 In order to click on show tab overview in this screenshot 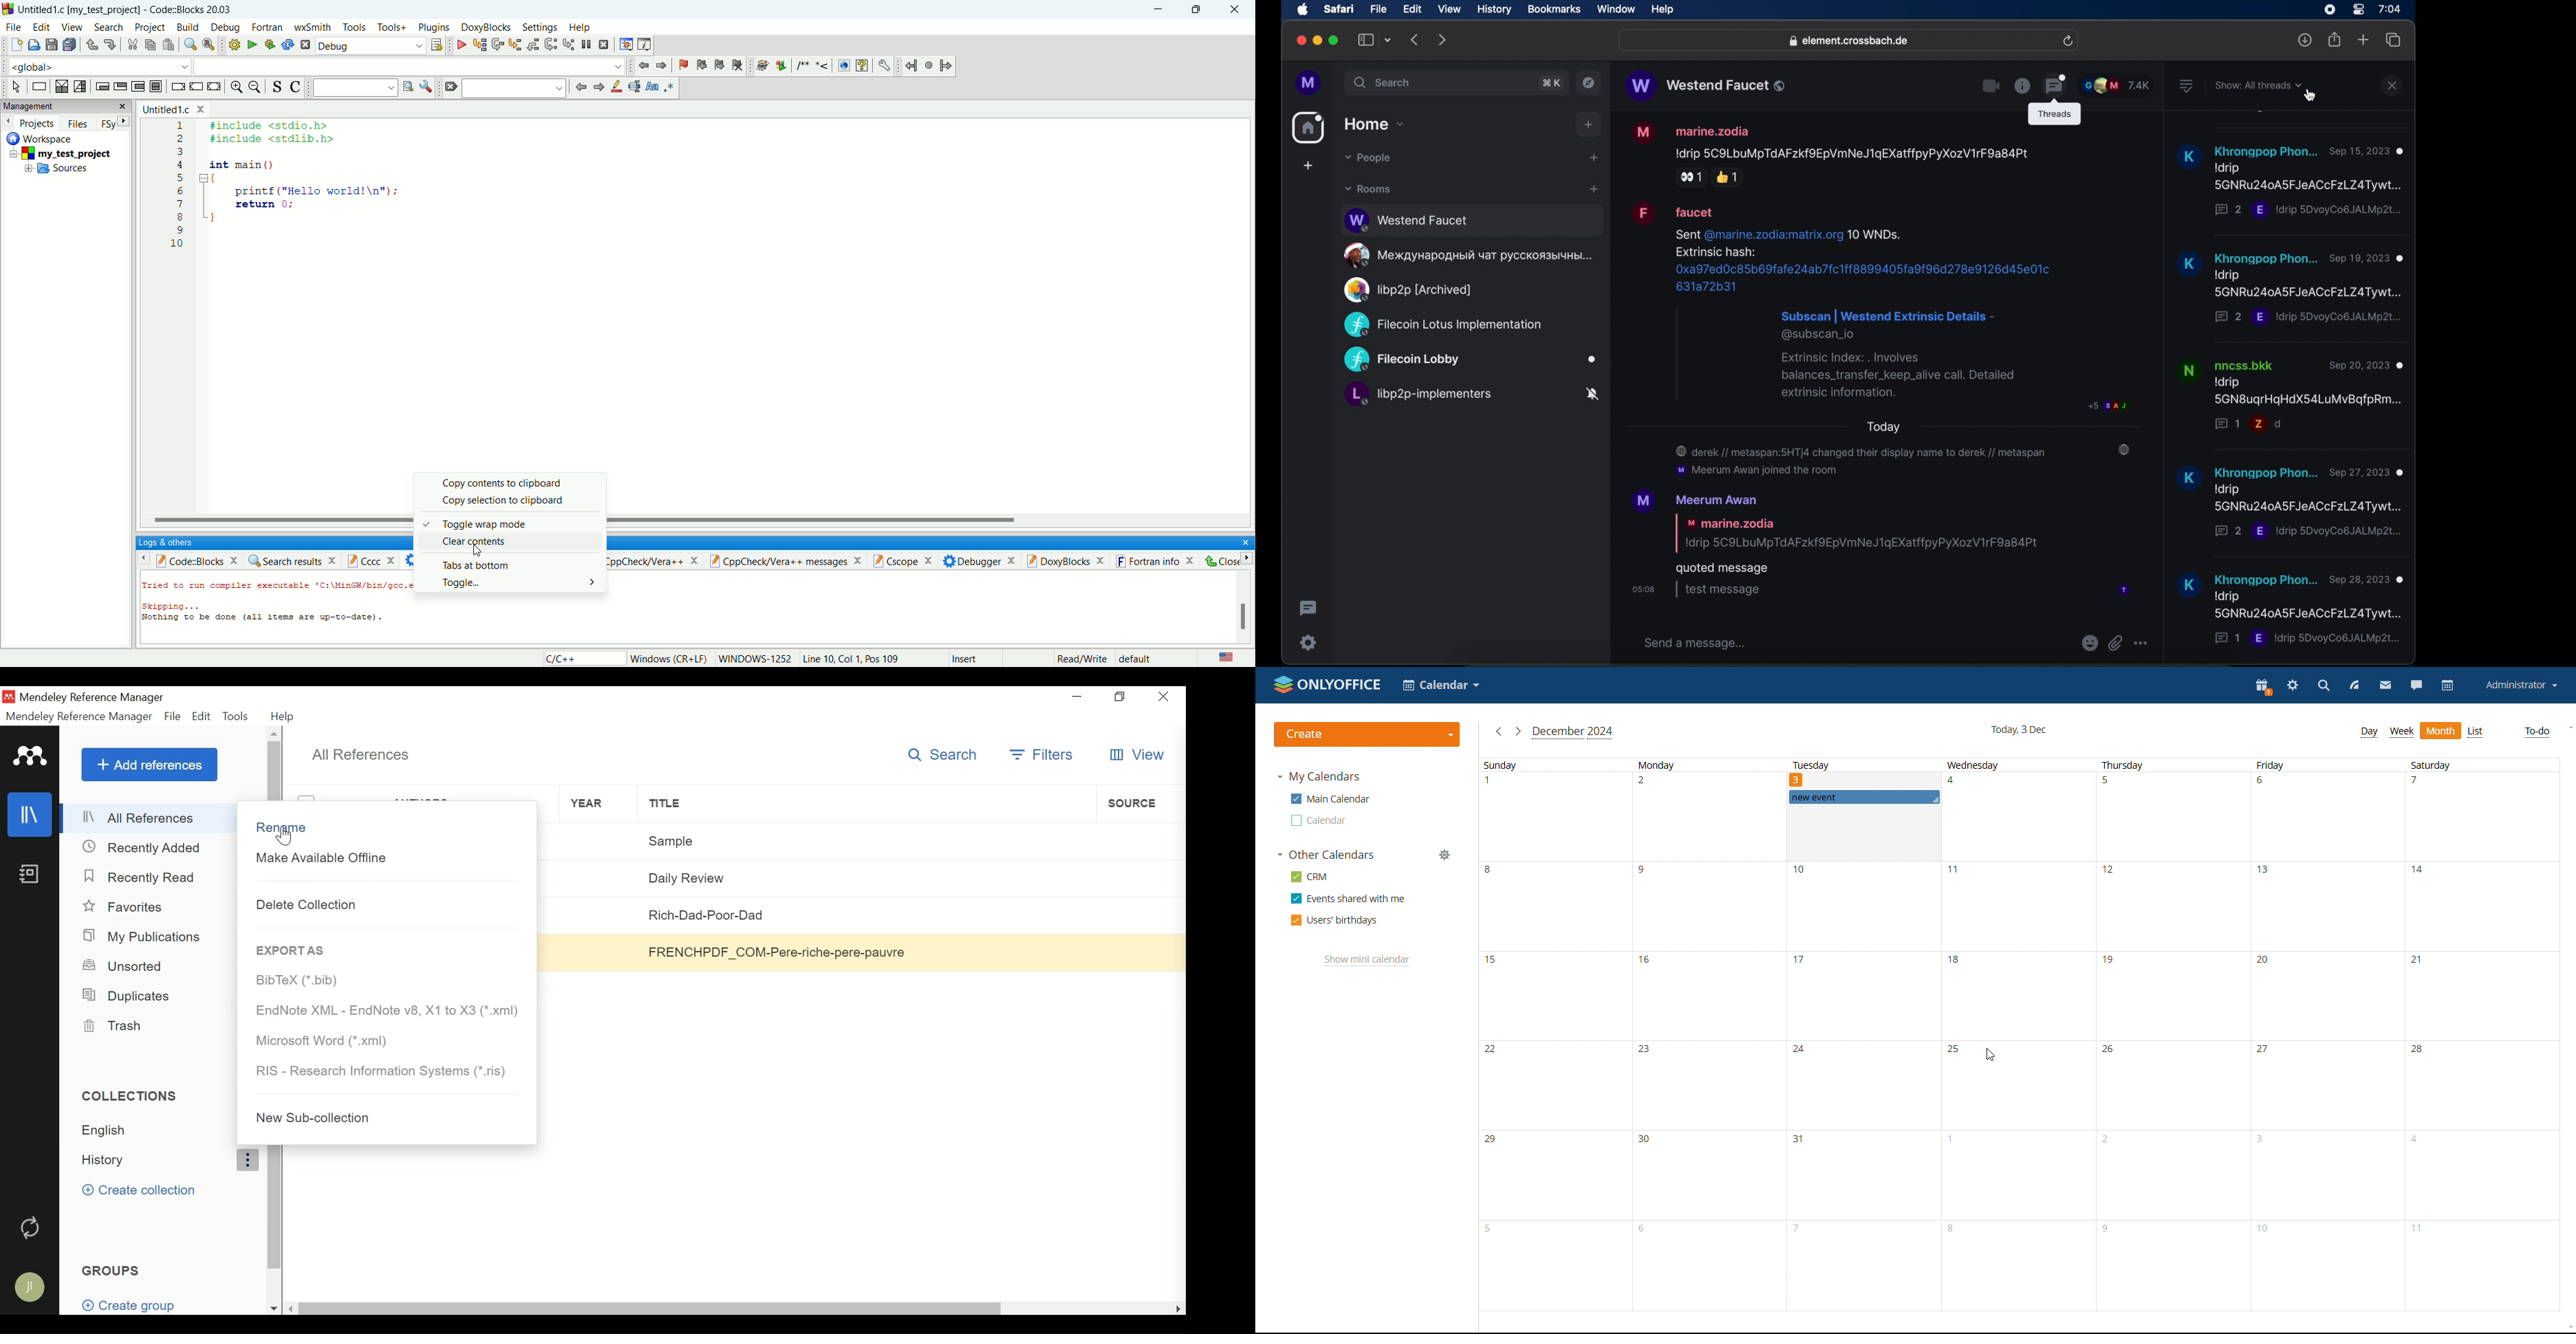, I will do `click(2394, 40)`.